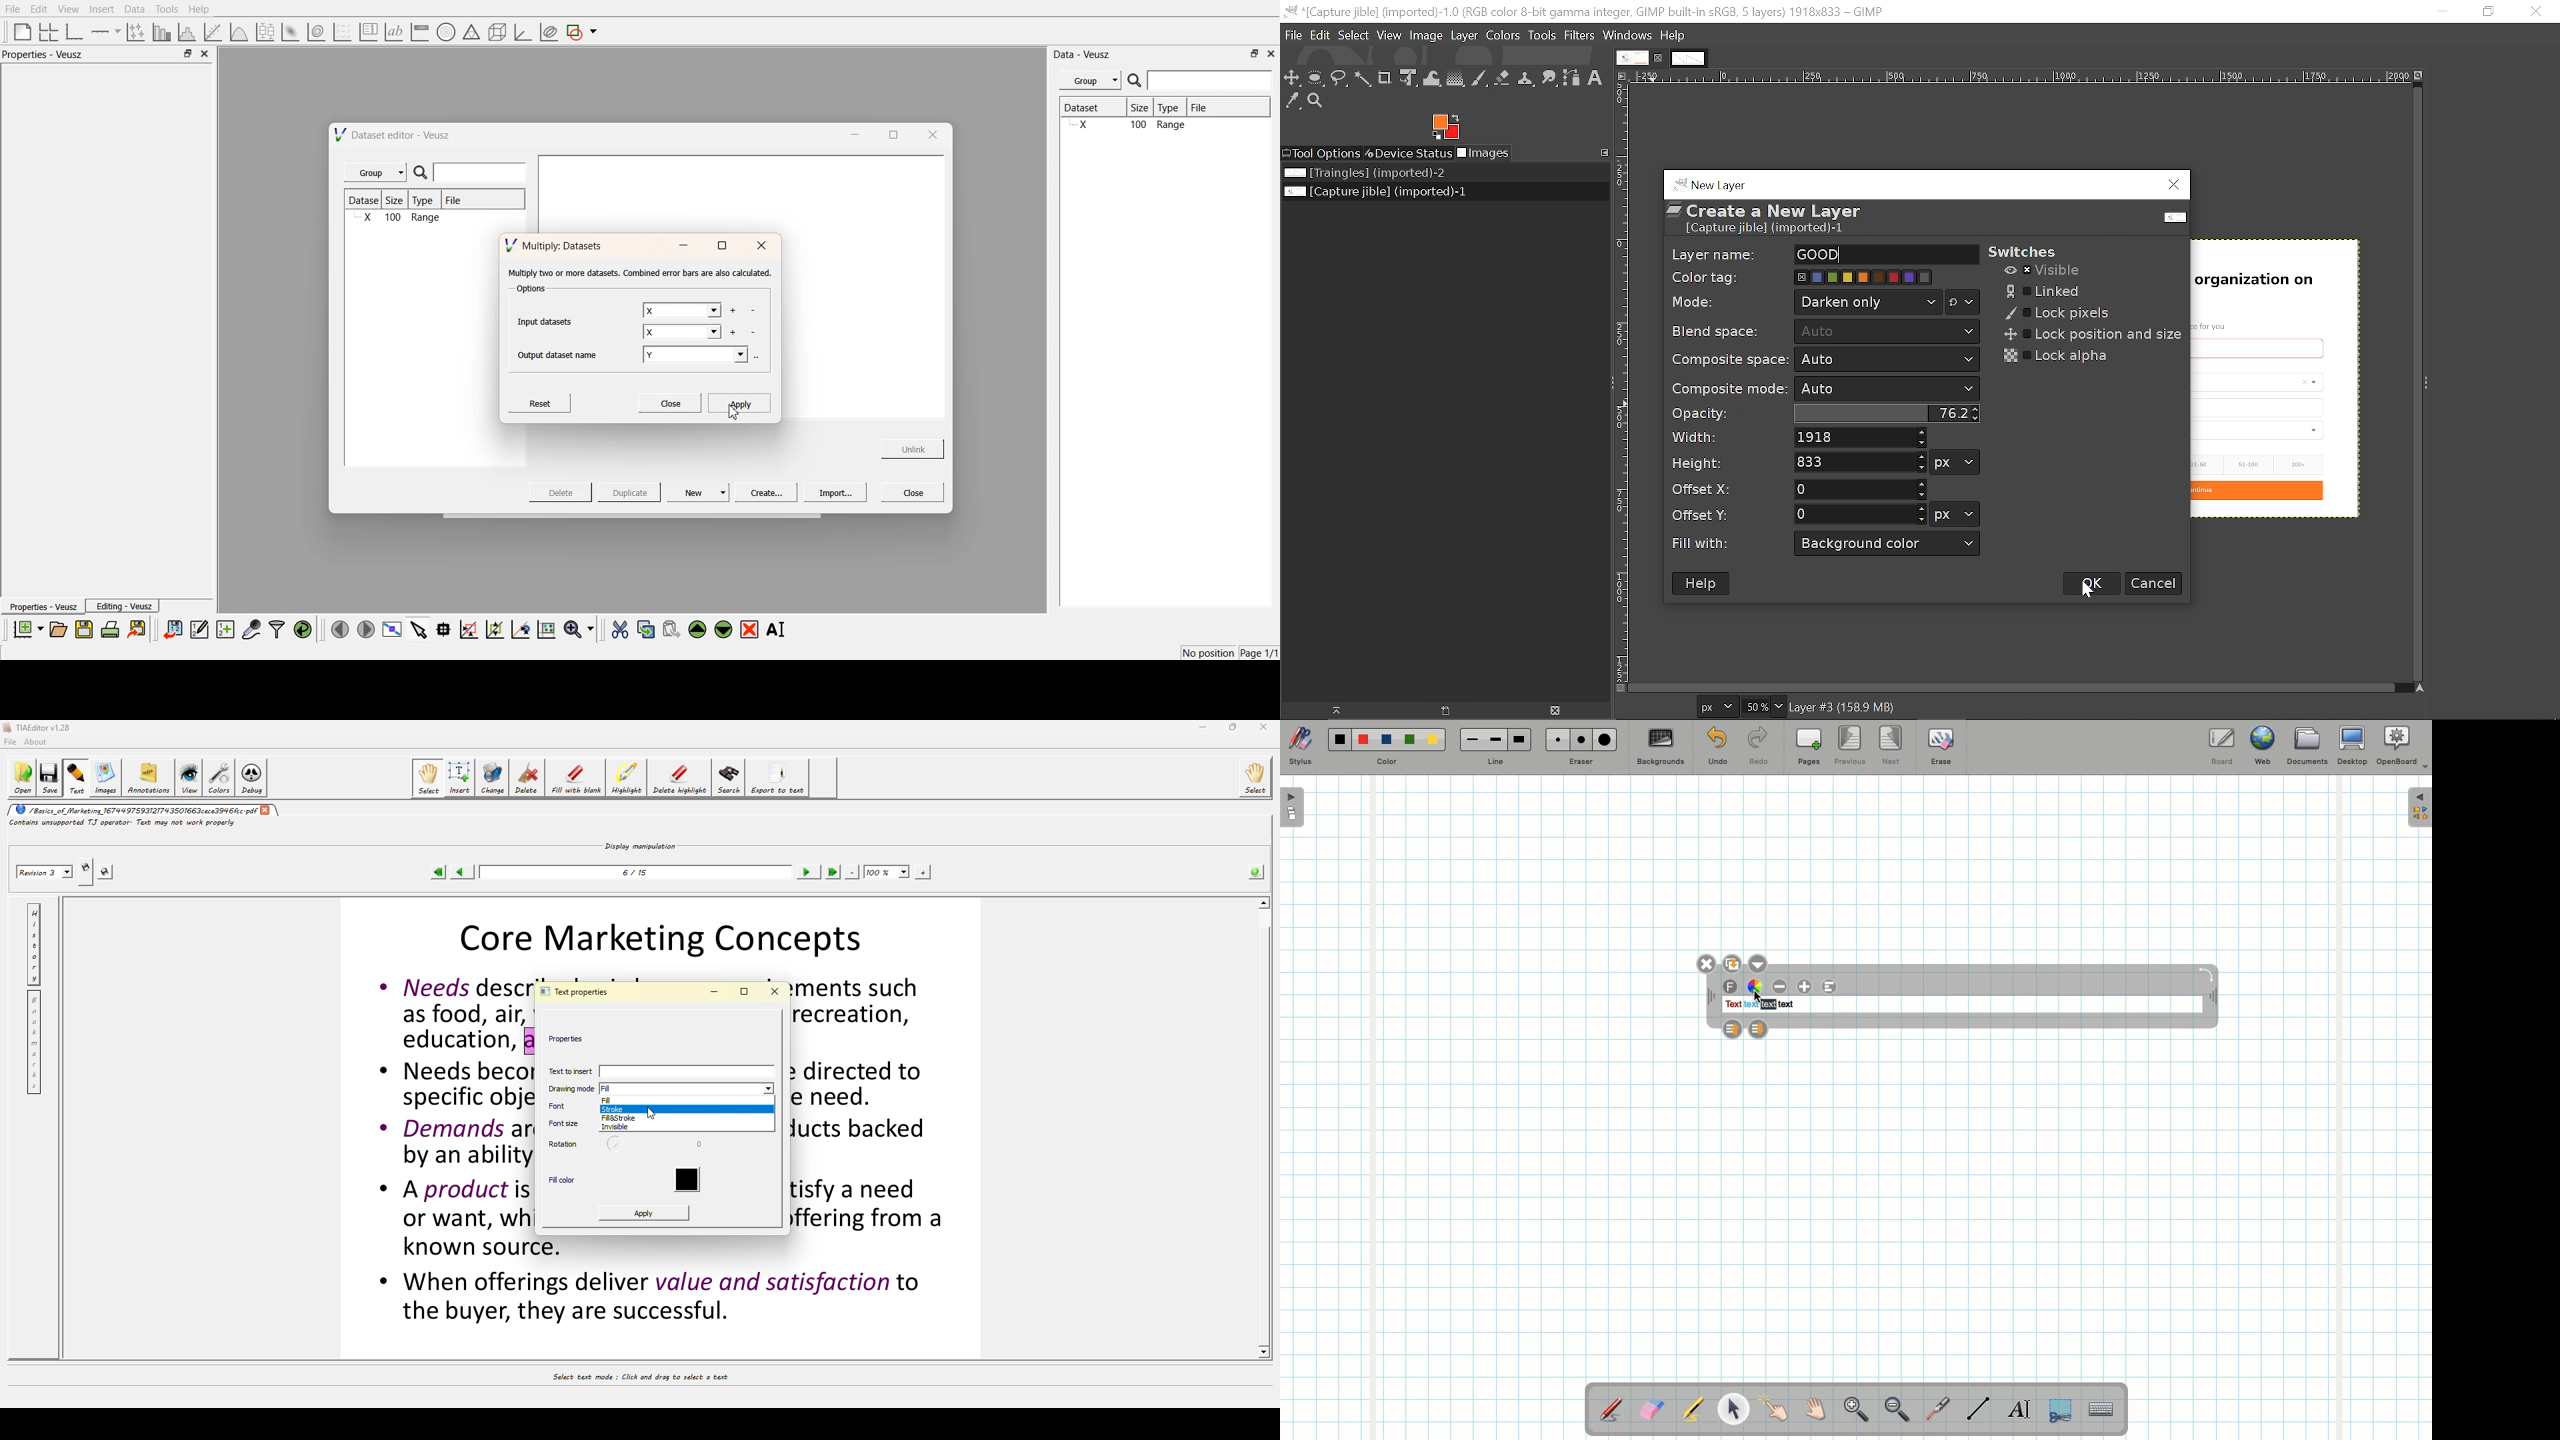 This screenshot has height=1456, width=2576. What do you see at coordinates (1291, 34) in the screenshot?
I see `File` at bounding box center [1291, 34].